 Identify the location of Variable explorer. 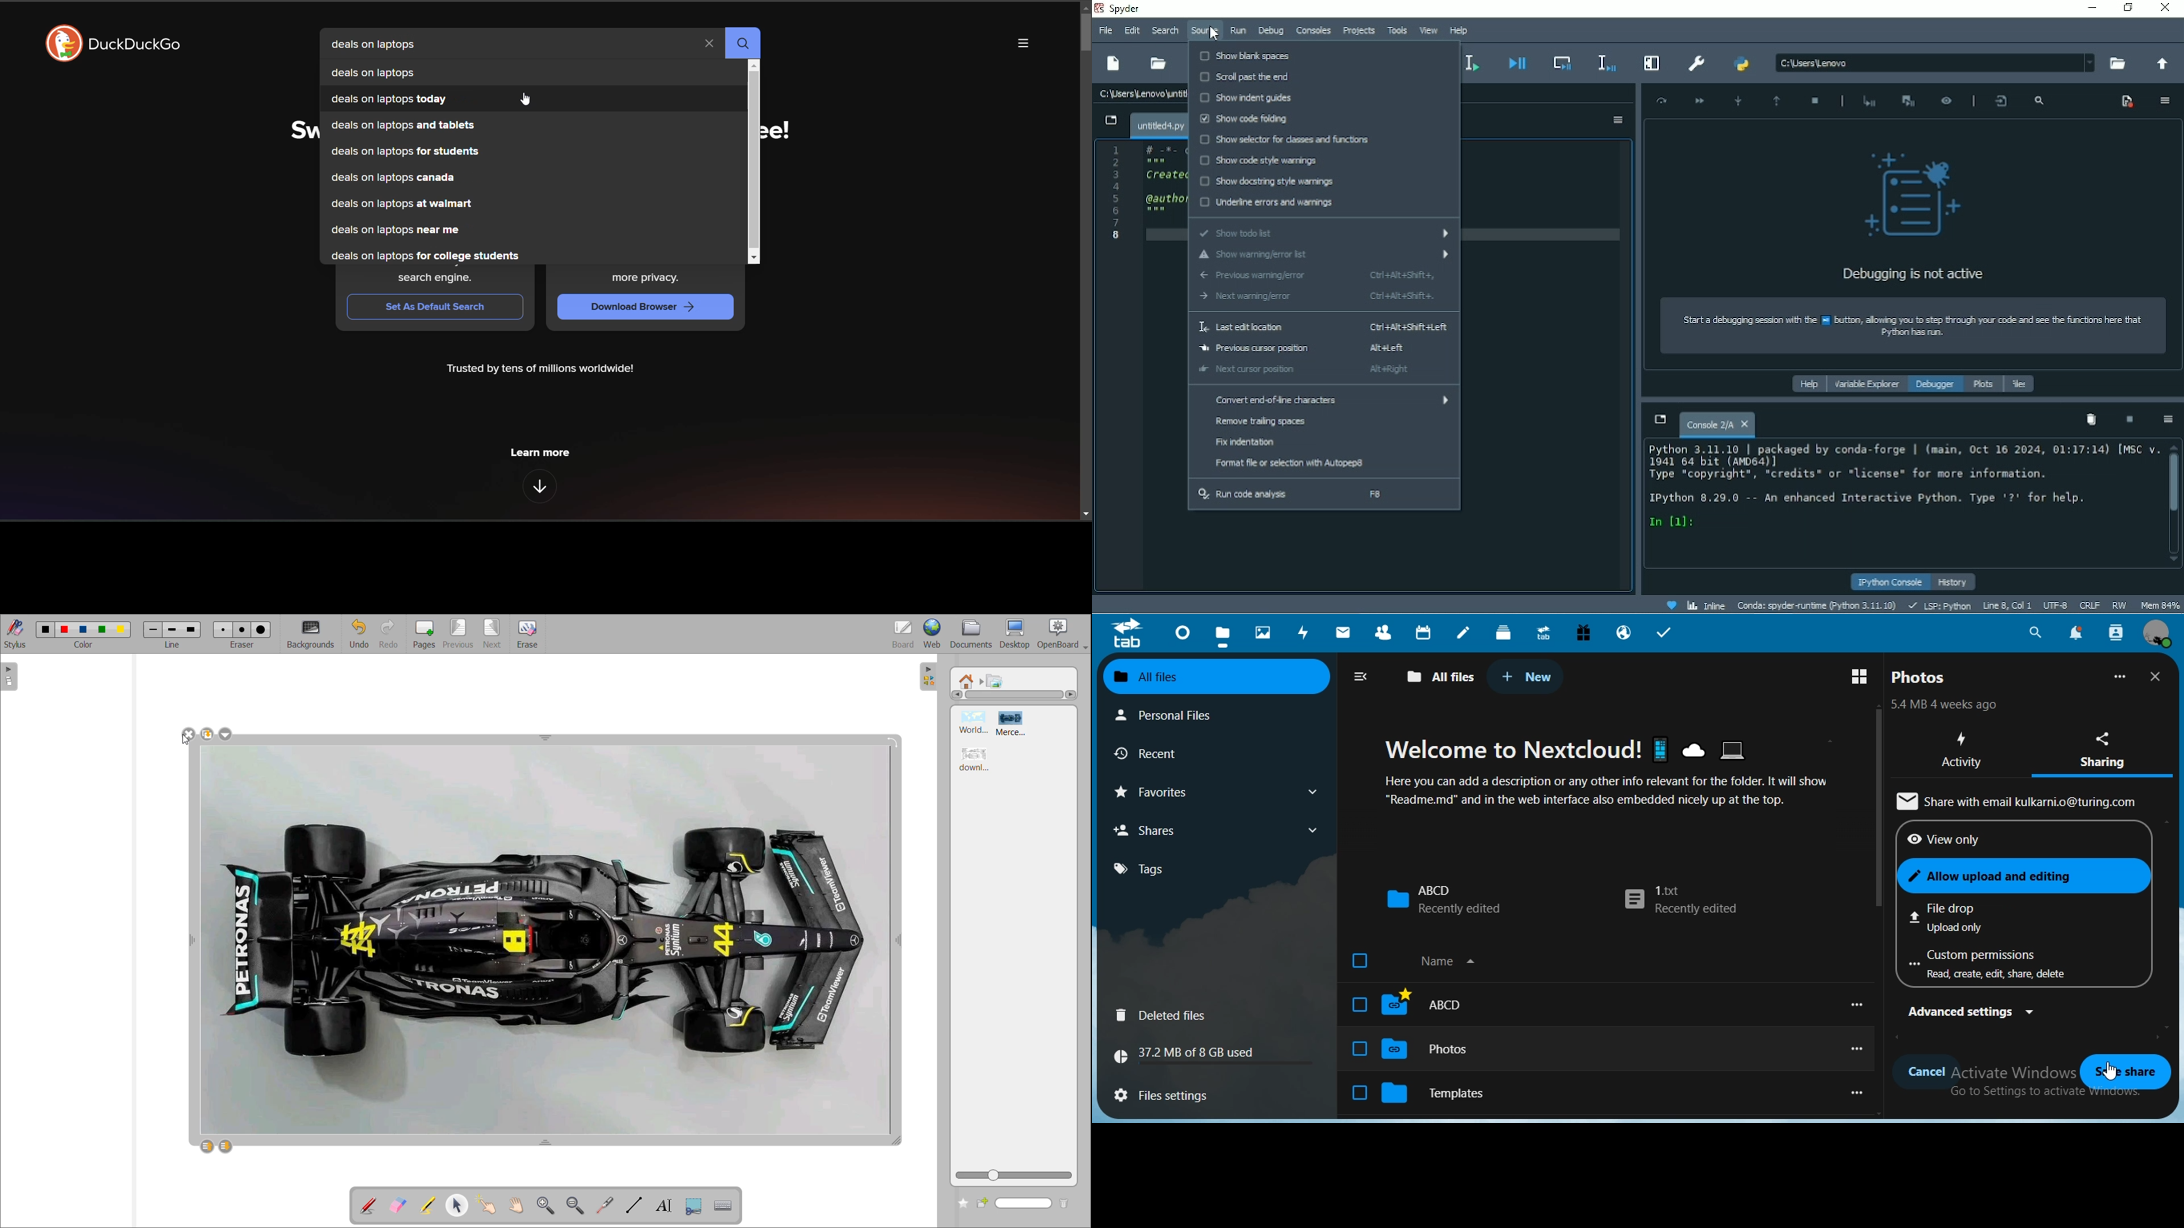
(1865, 385).